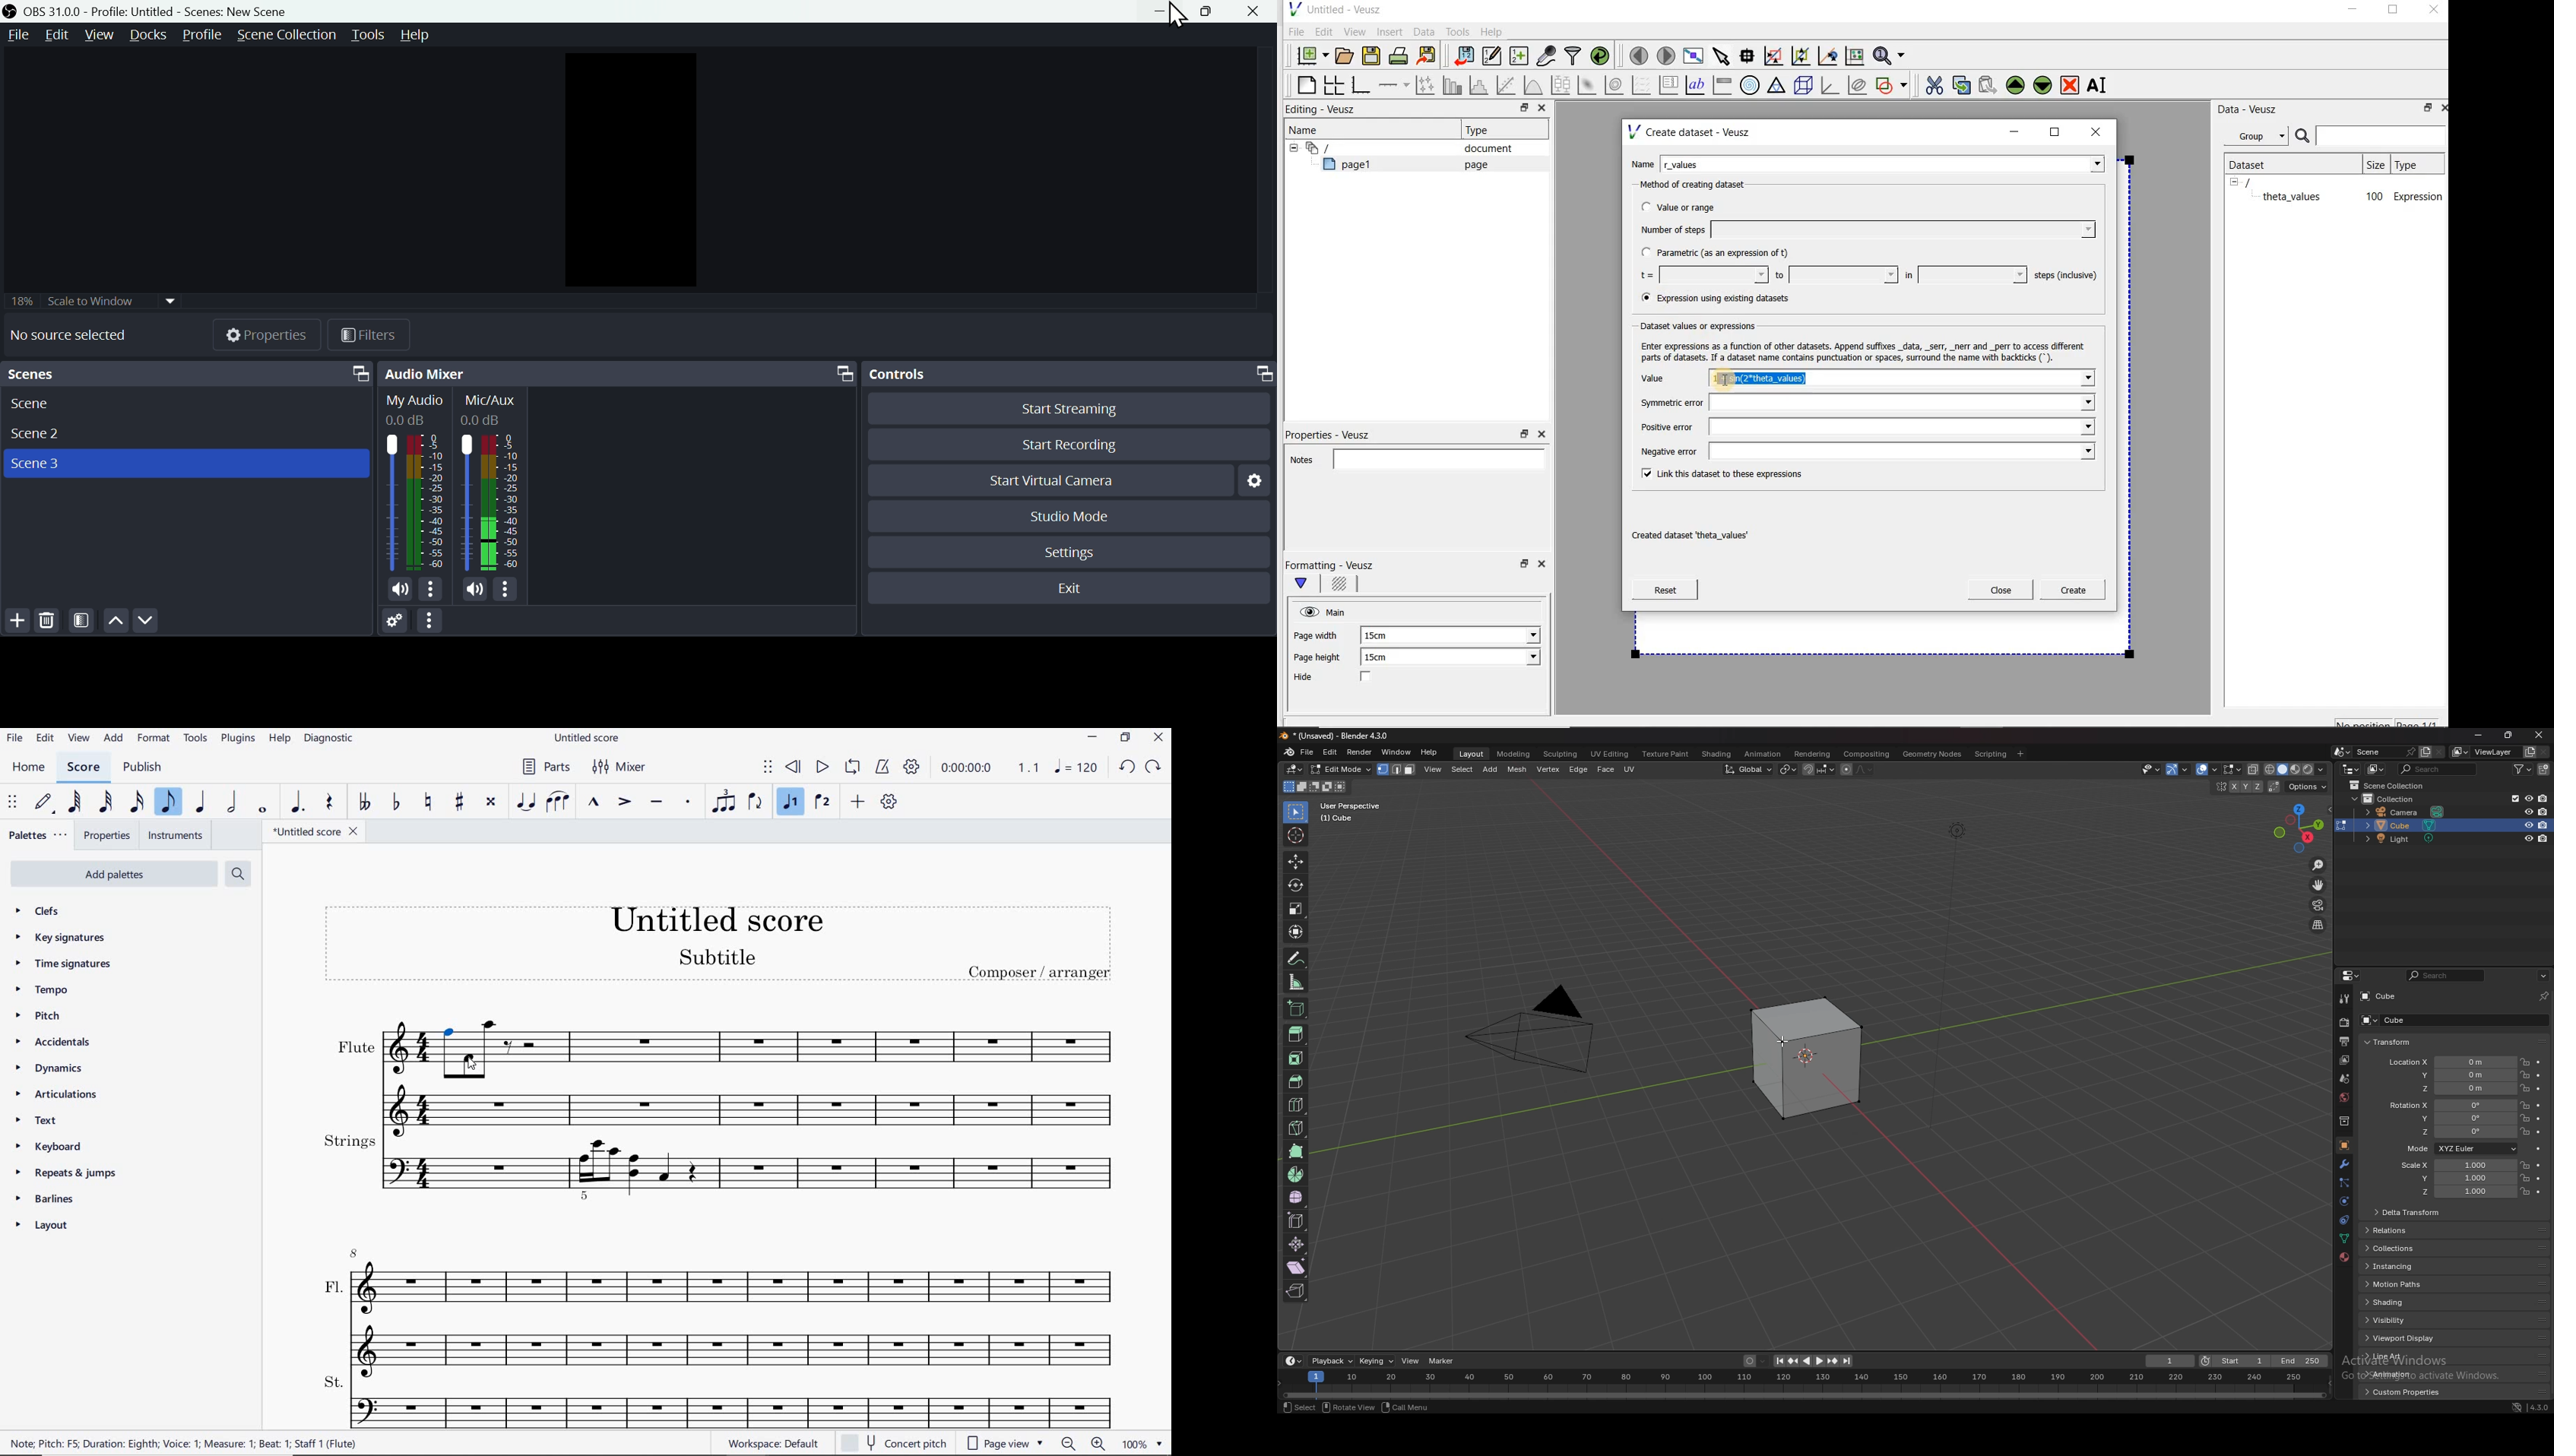  Describe the element at coordinates (2524, 768) in the screenshot. I see `filter` at that location.